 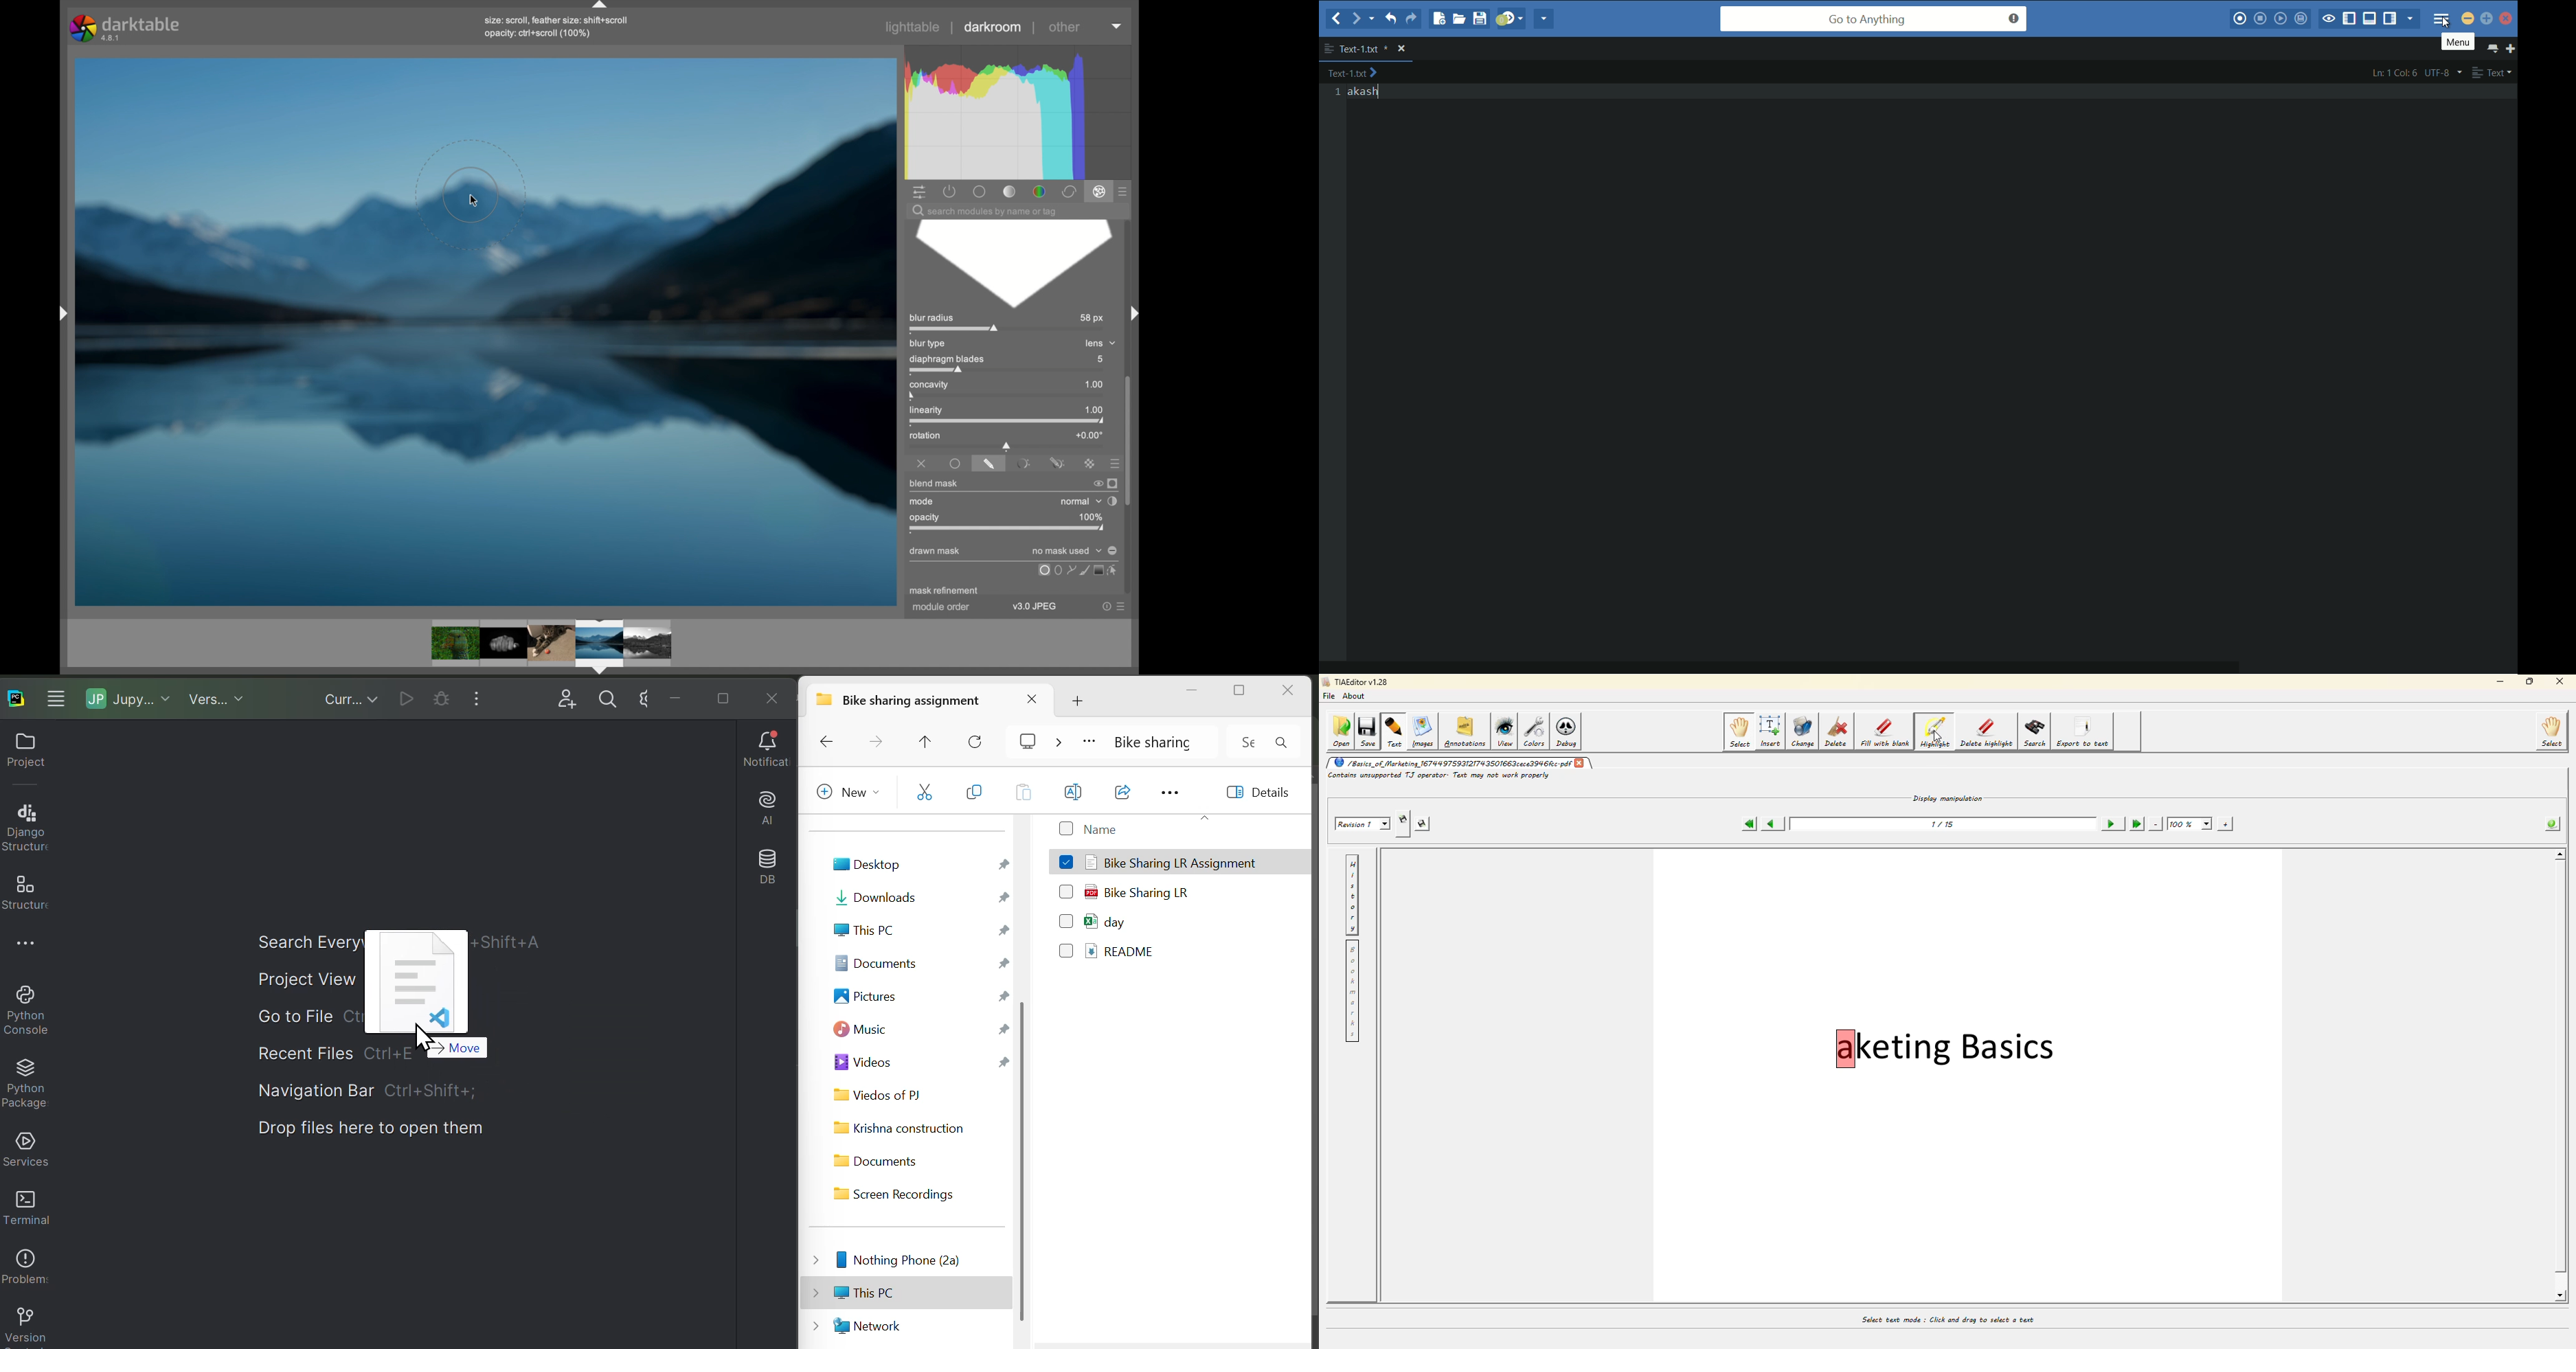 What do you see at coordinates (936, 483) in the screenshot?
I see `blend mask` at bounding box center [936, 483].